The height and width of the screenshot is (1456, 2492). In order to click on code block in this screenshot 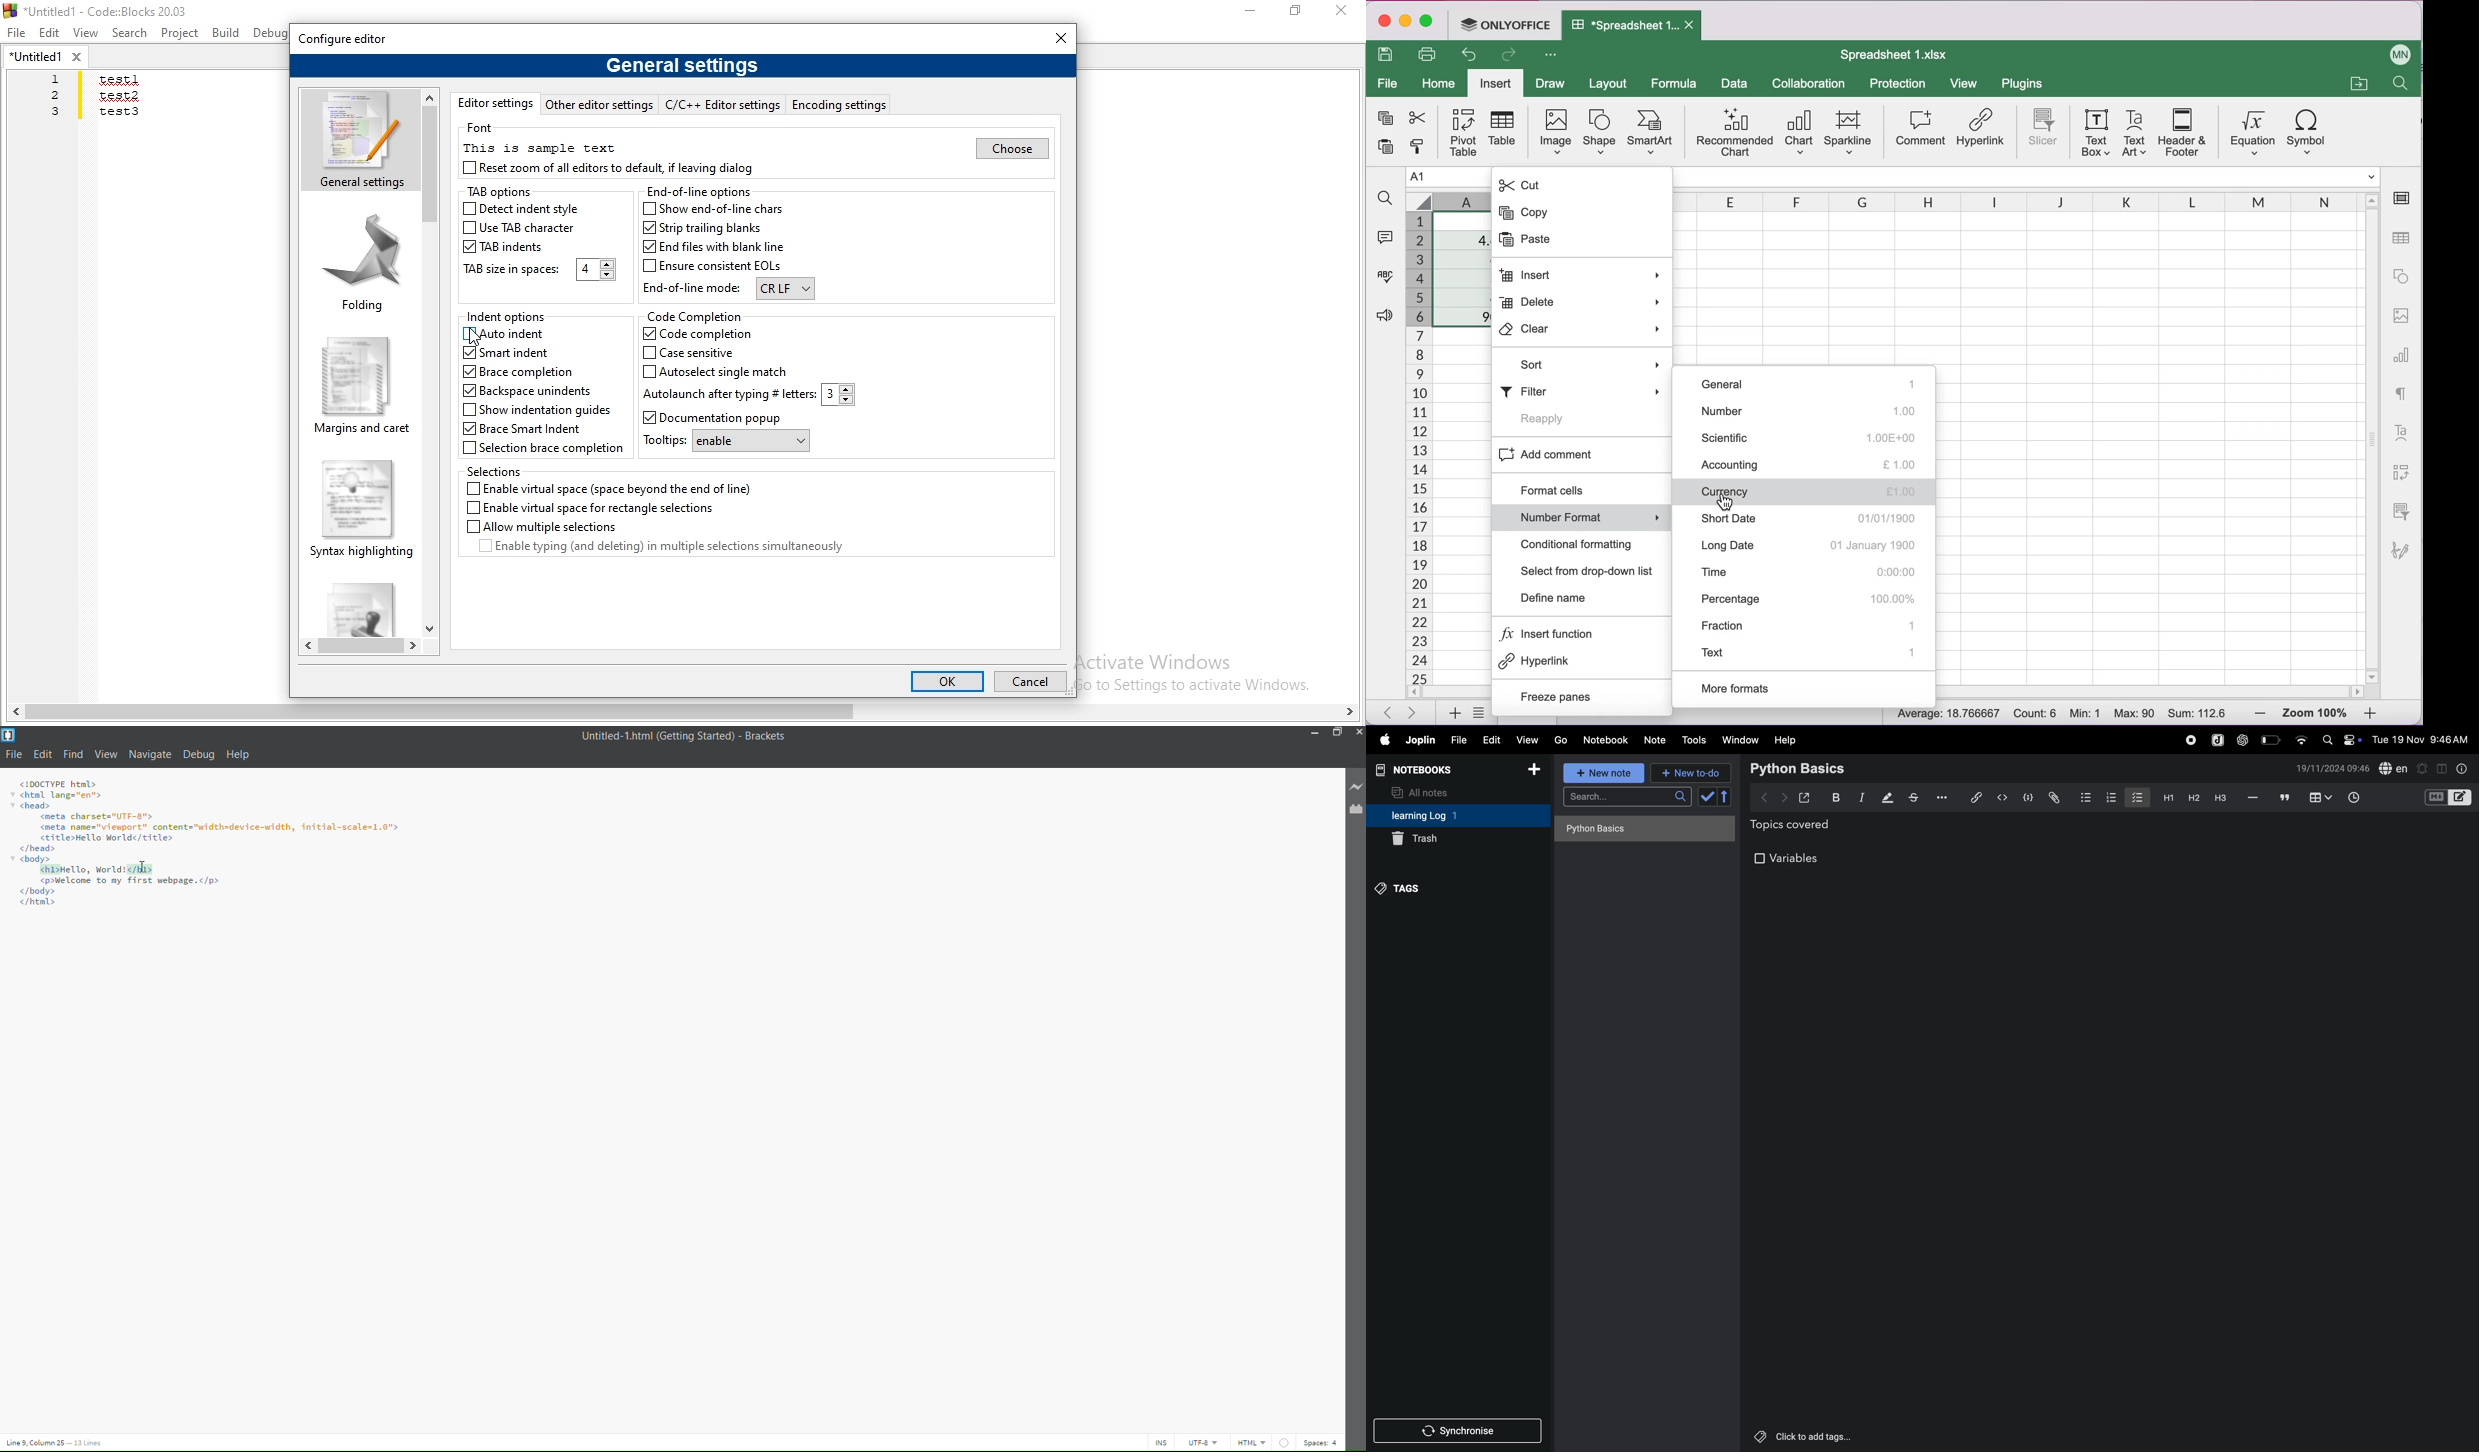, I will do `click(2027, 799)`.